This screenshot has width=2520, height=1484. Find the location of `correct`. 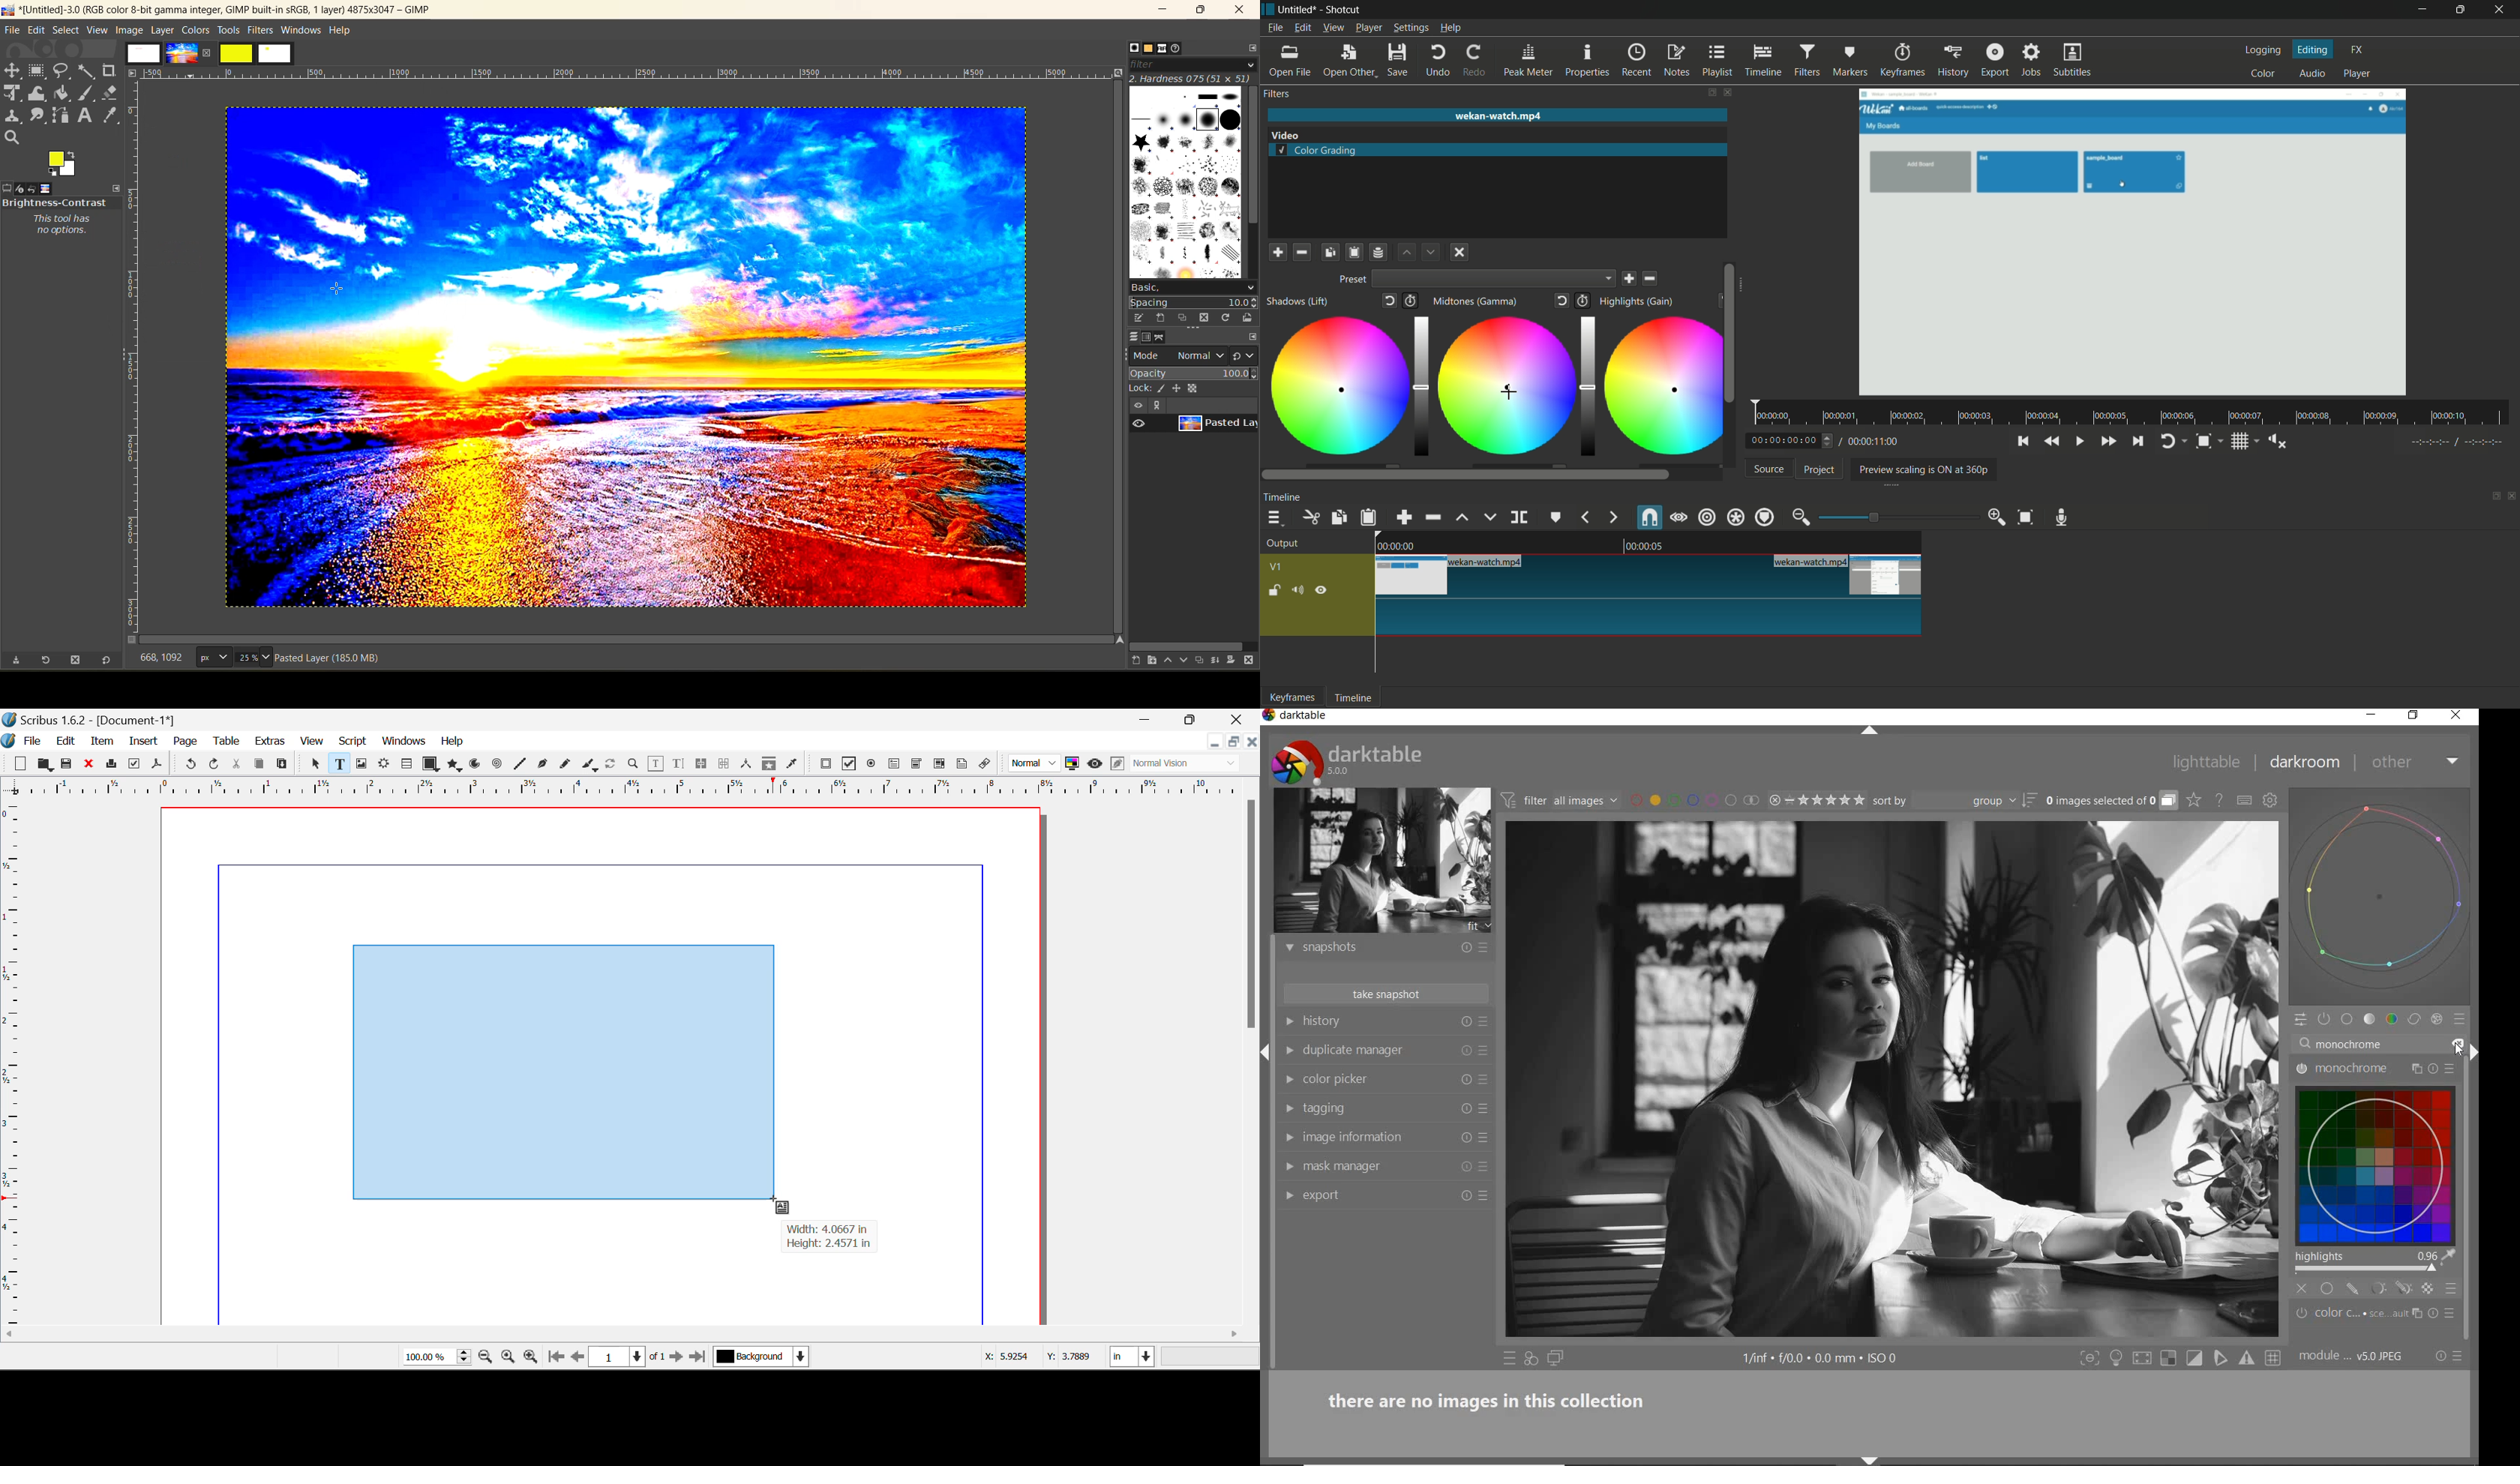

correct is located at coordinates (2414, 1020).